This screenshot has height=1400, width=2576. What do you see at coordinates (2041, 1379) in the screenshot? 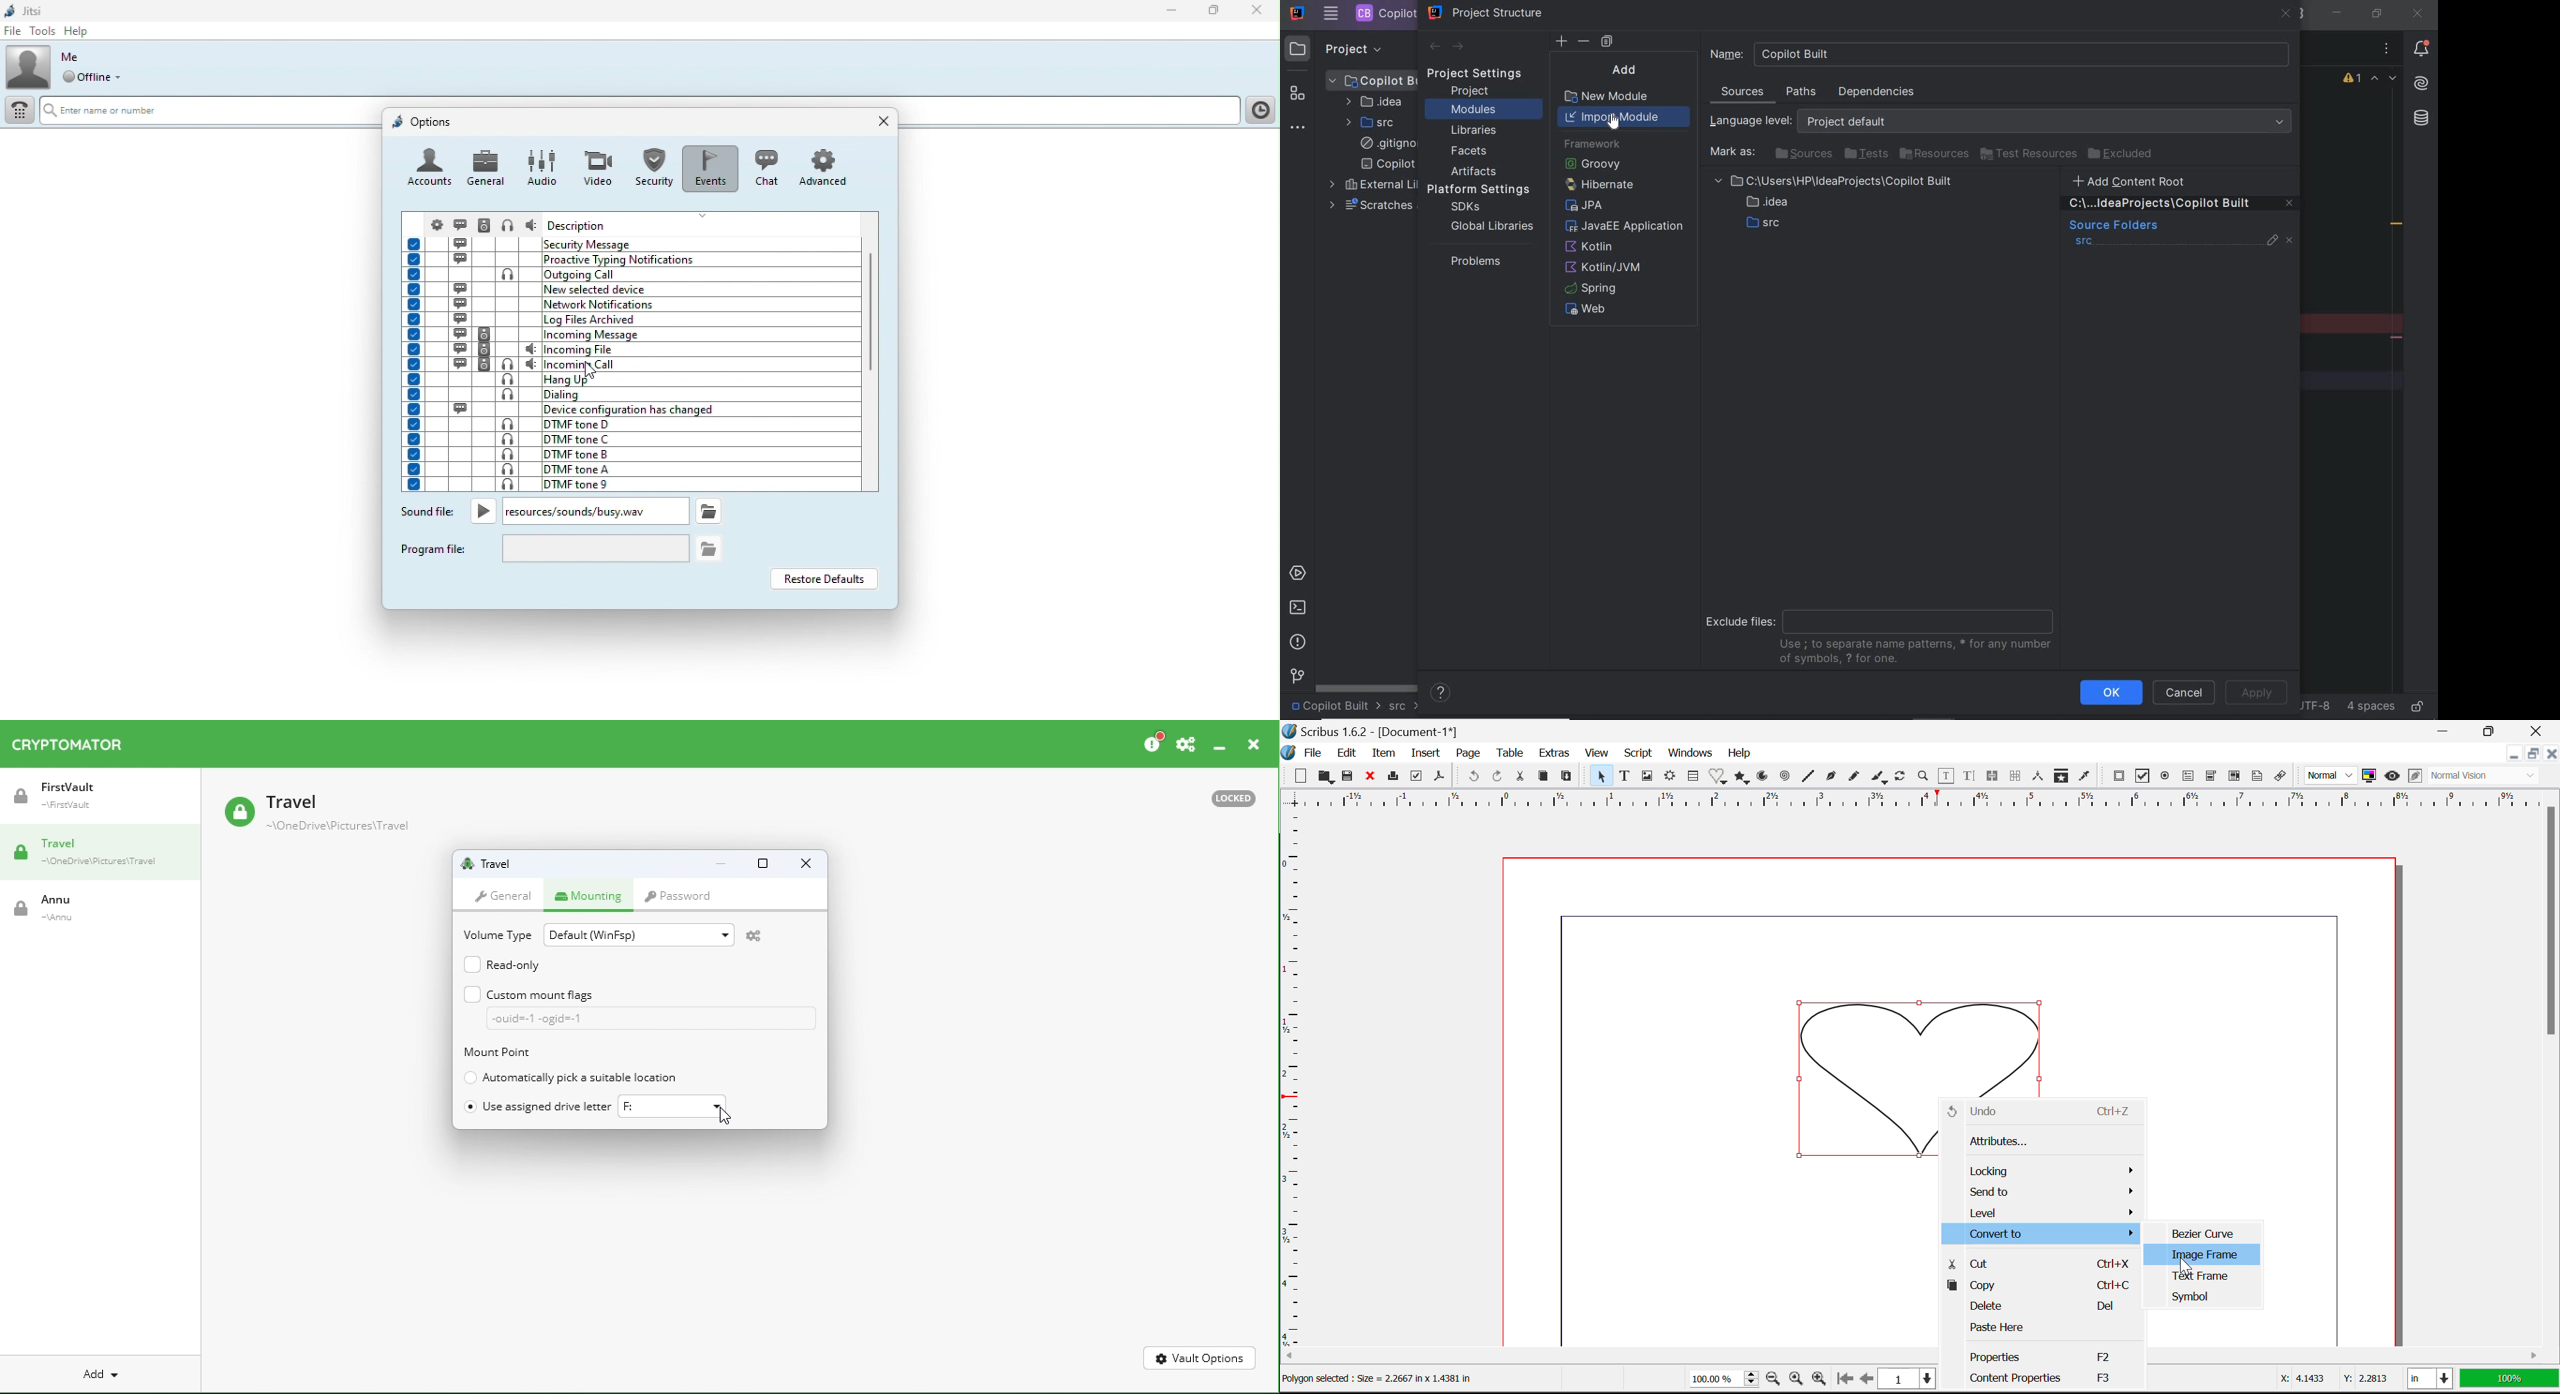
I see `Content Properties` at bounding box center [2041, 1379].